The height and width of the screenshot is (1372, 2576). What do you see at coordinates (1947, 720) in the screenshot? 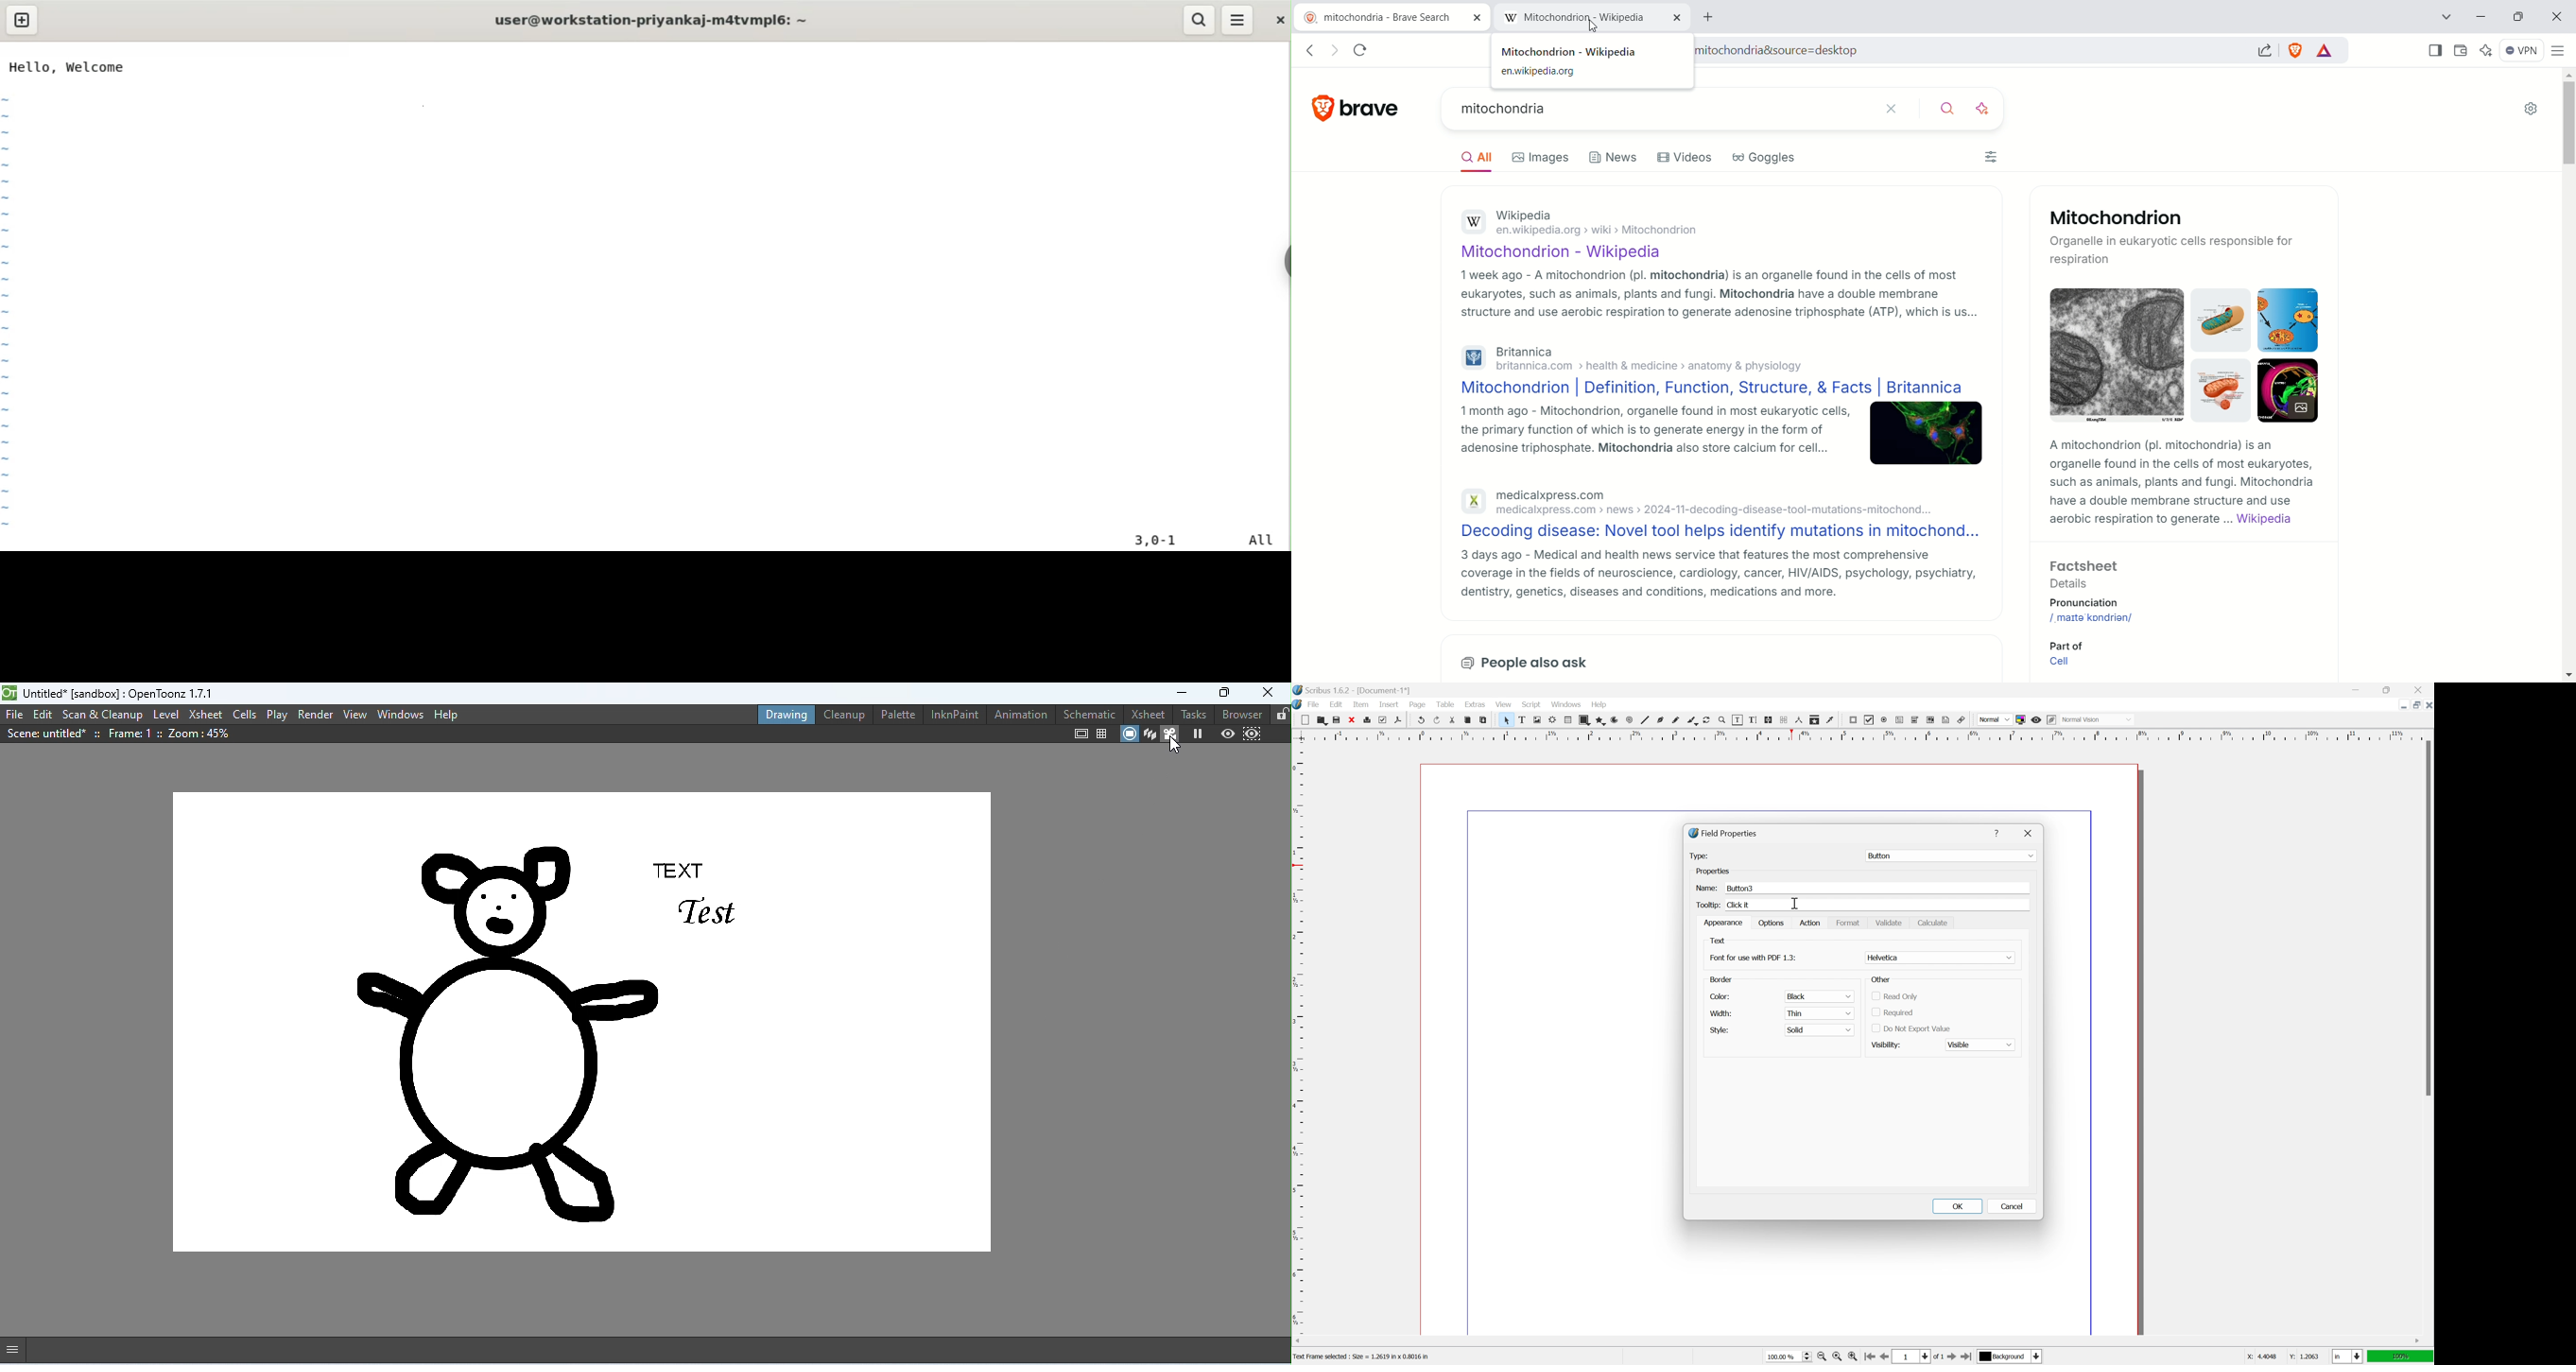
I see `text annotation` at bounding box center [1947, 720].